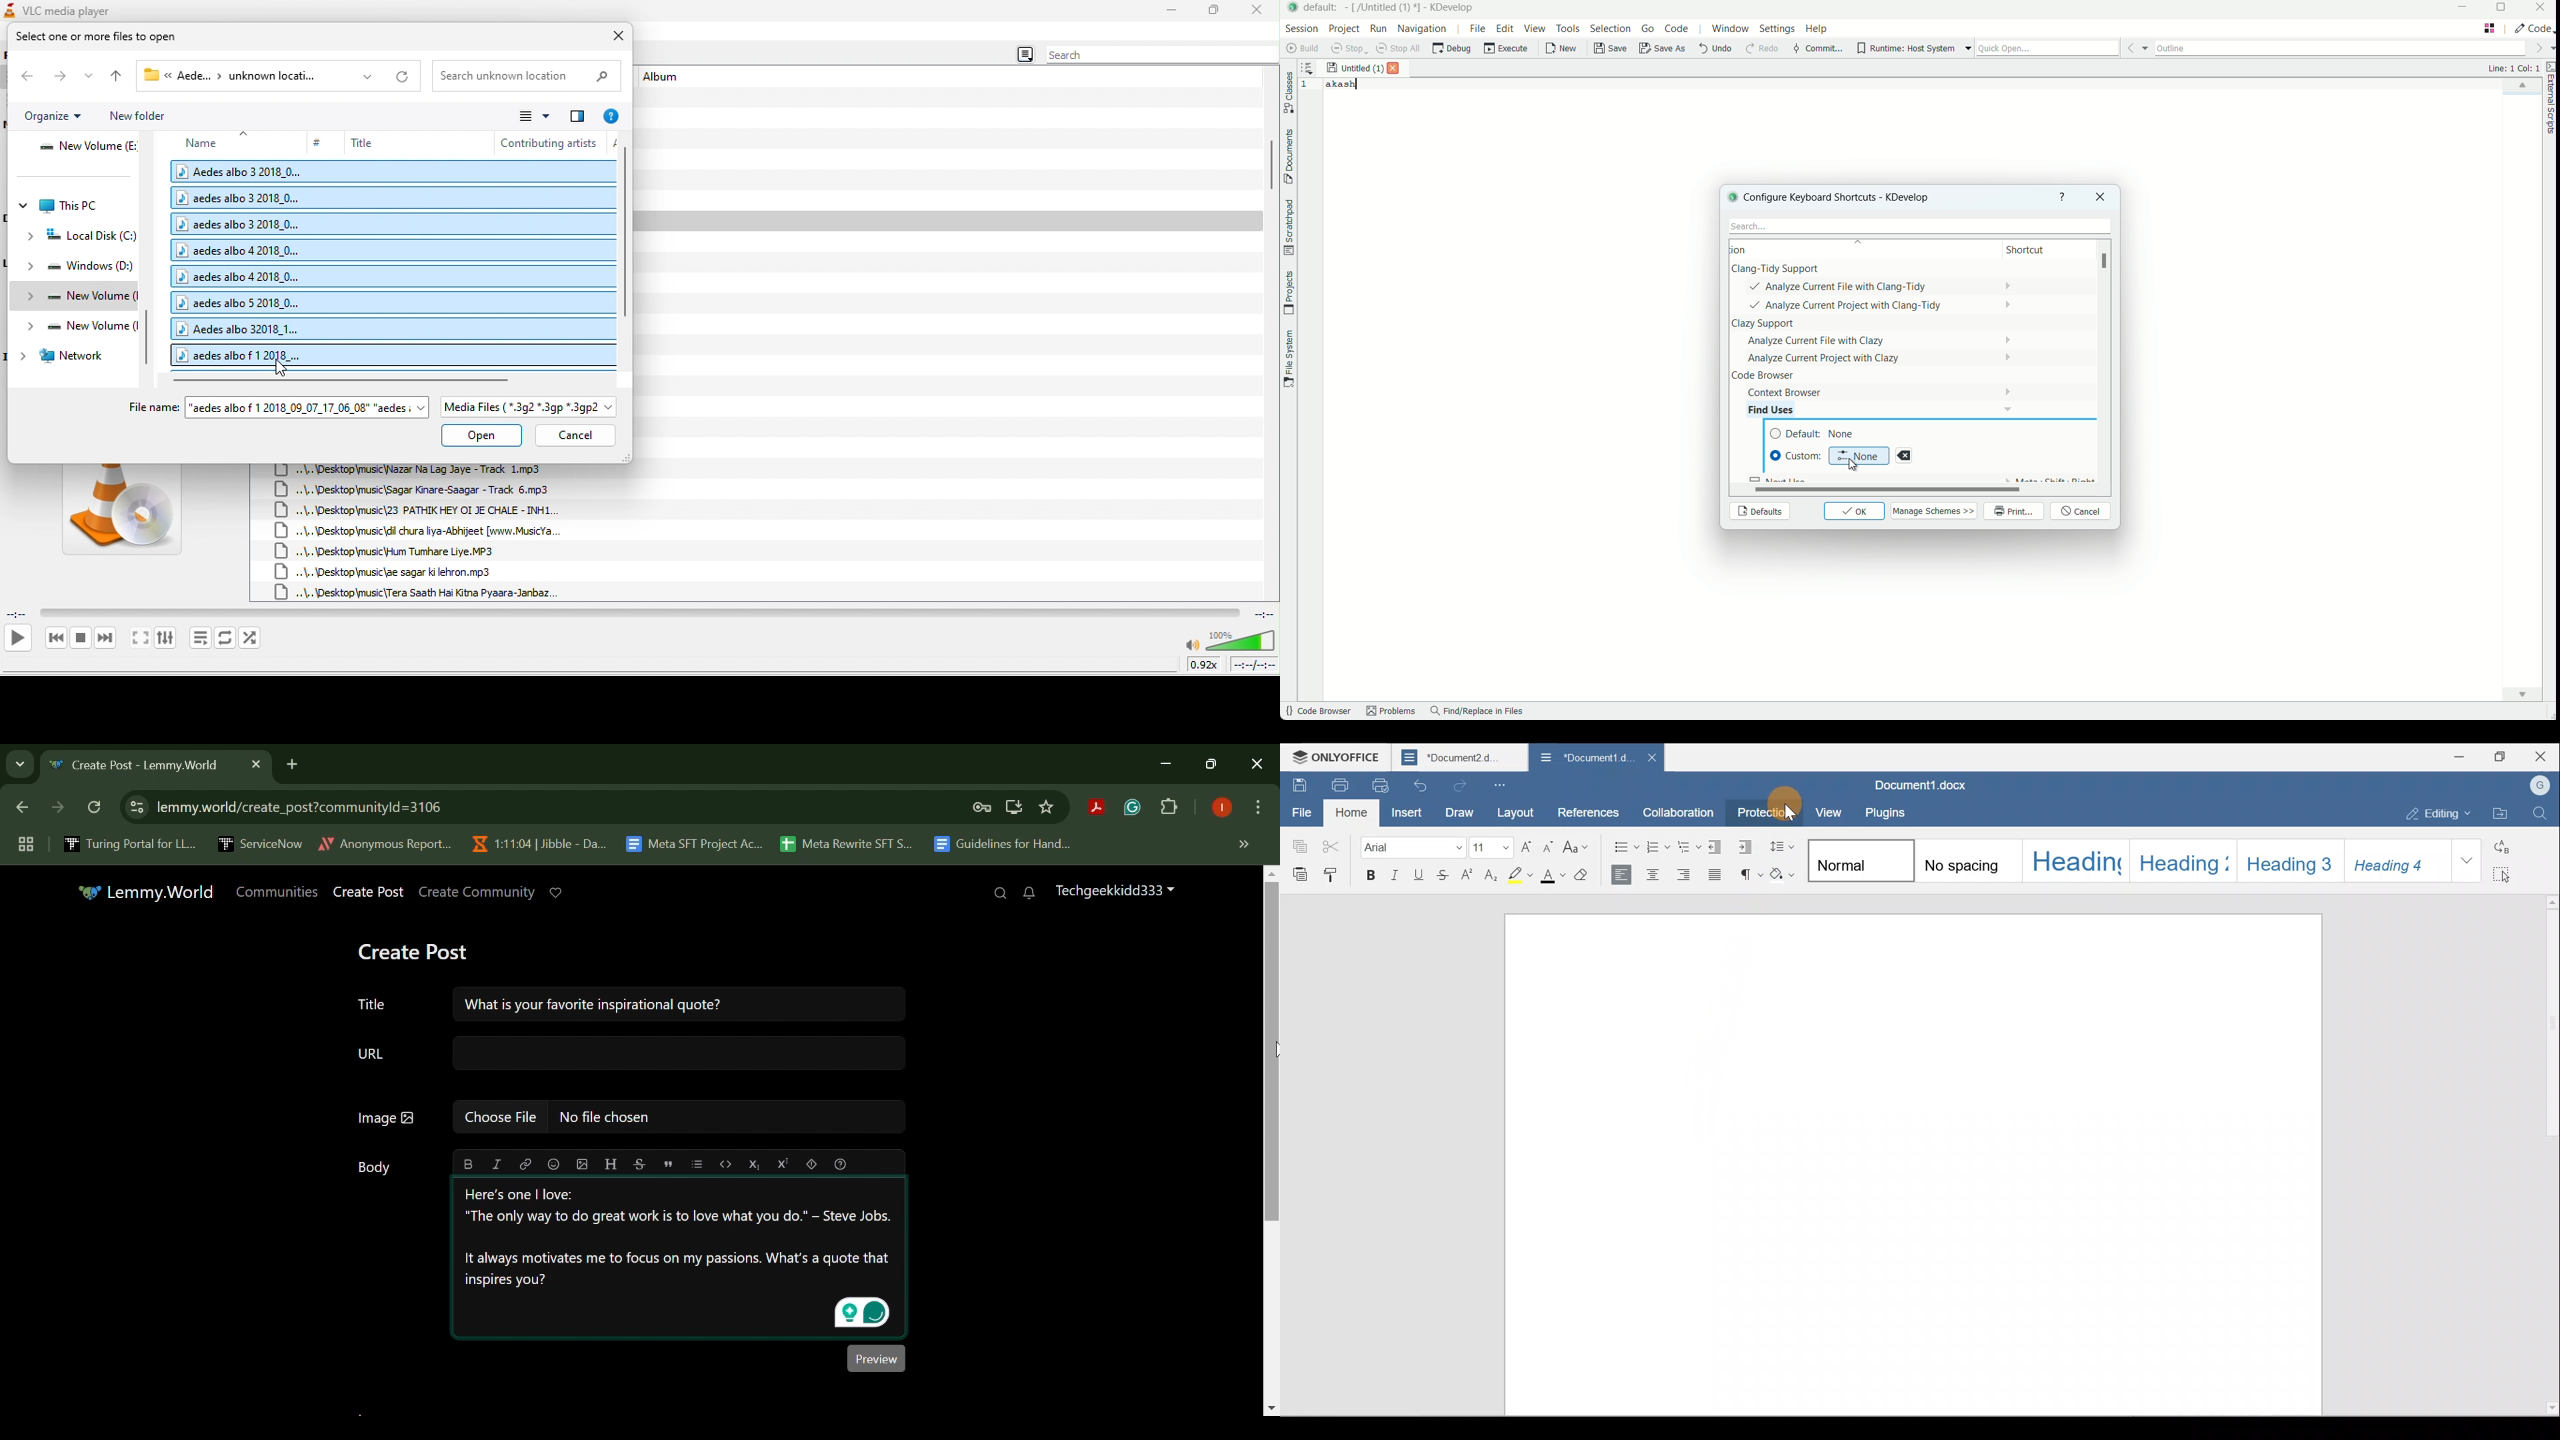 The image size is (2576, 1456). What do you see at coordinates (20, 765) in the screenshot?
I see `Previous Page Dropdown Menu` at bounding box center [20, 765].